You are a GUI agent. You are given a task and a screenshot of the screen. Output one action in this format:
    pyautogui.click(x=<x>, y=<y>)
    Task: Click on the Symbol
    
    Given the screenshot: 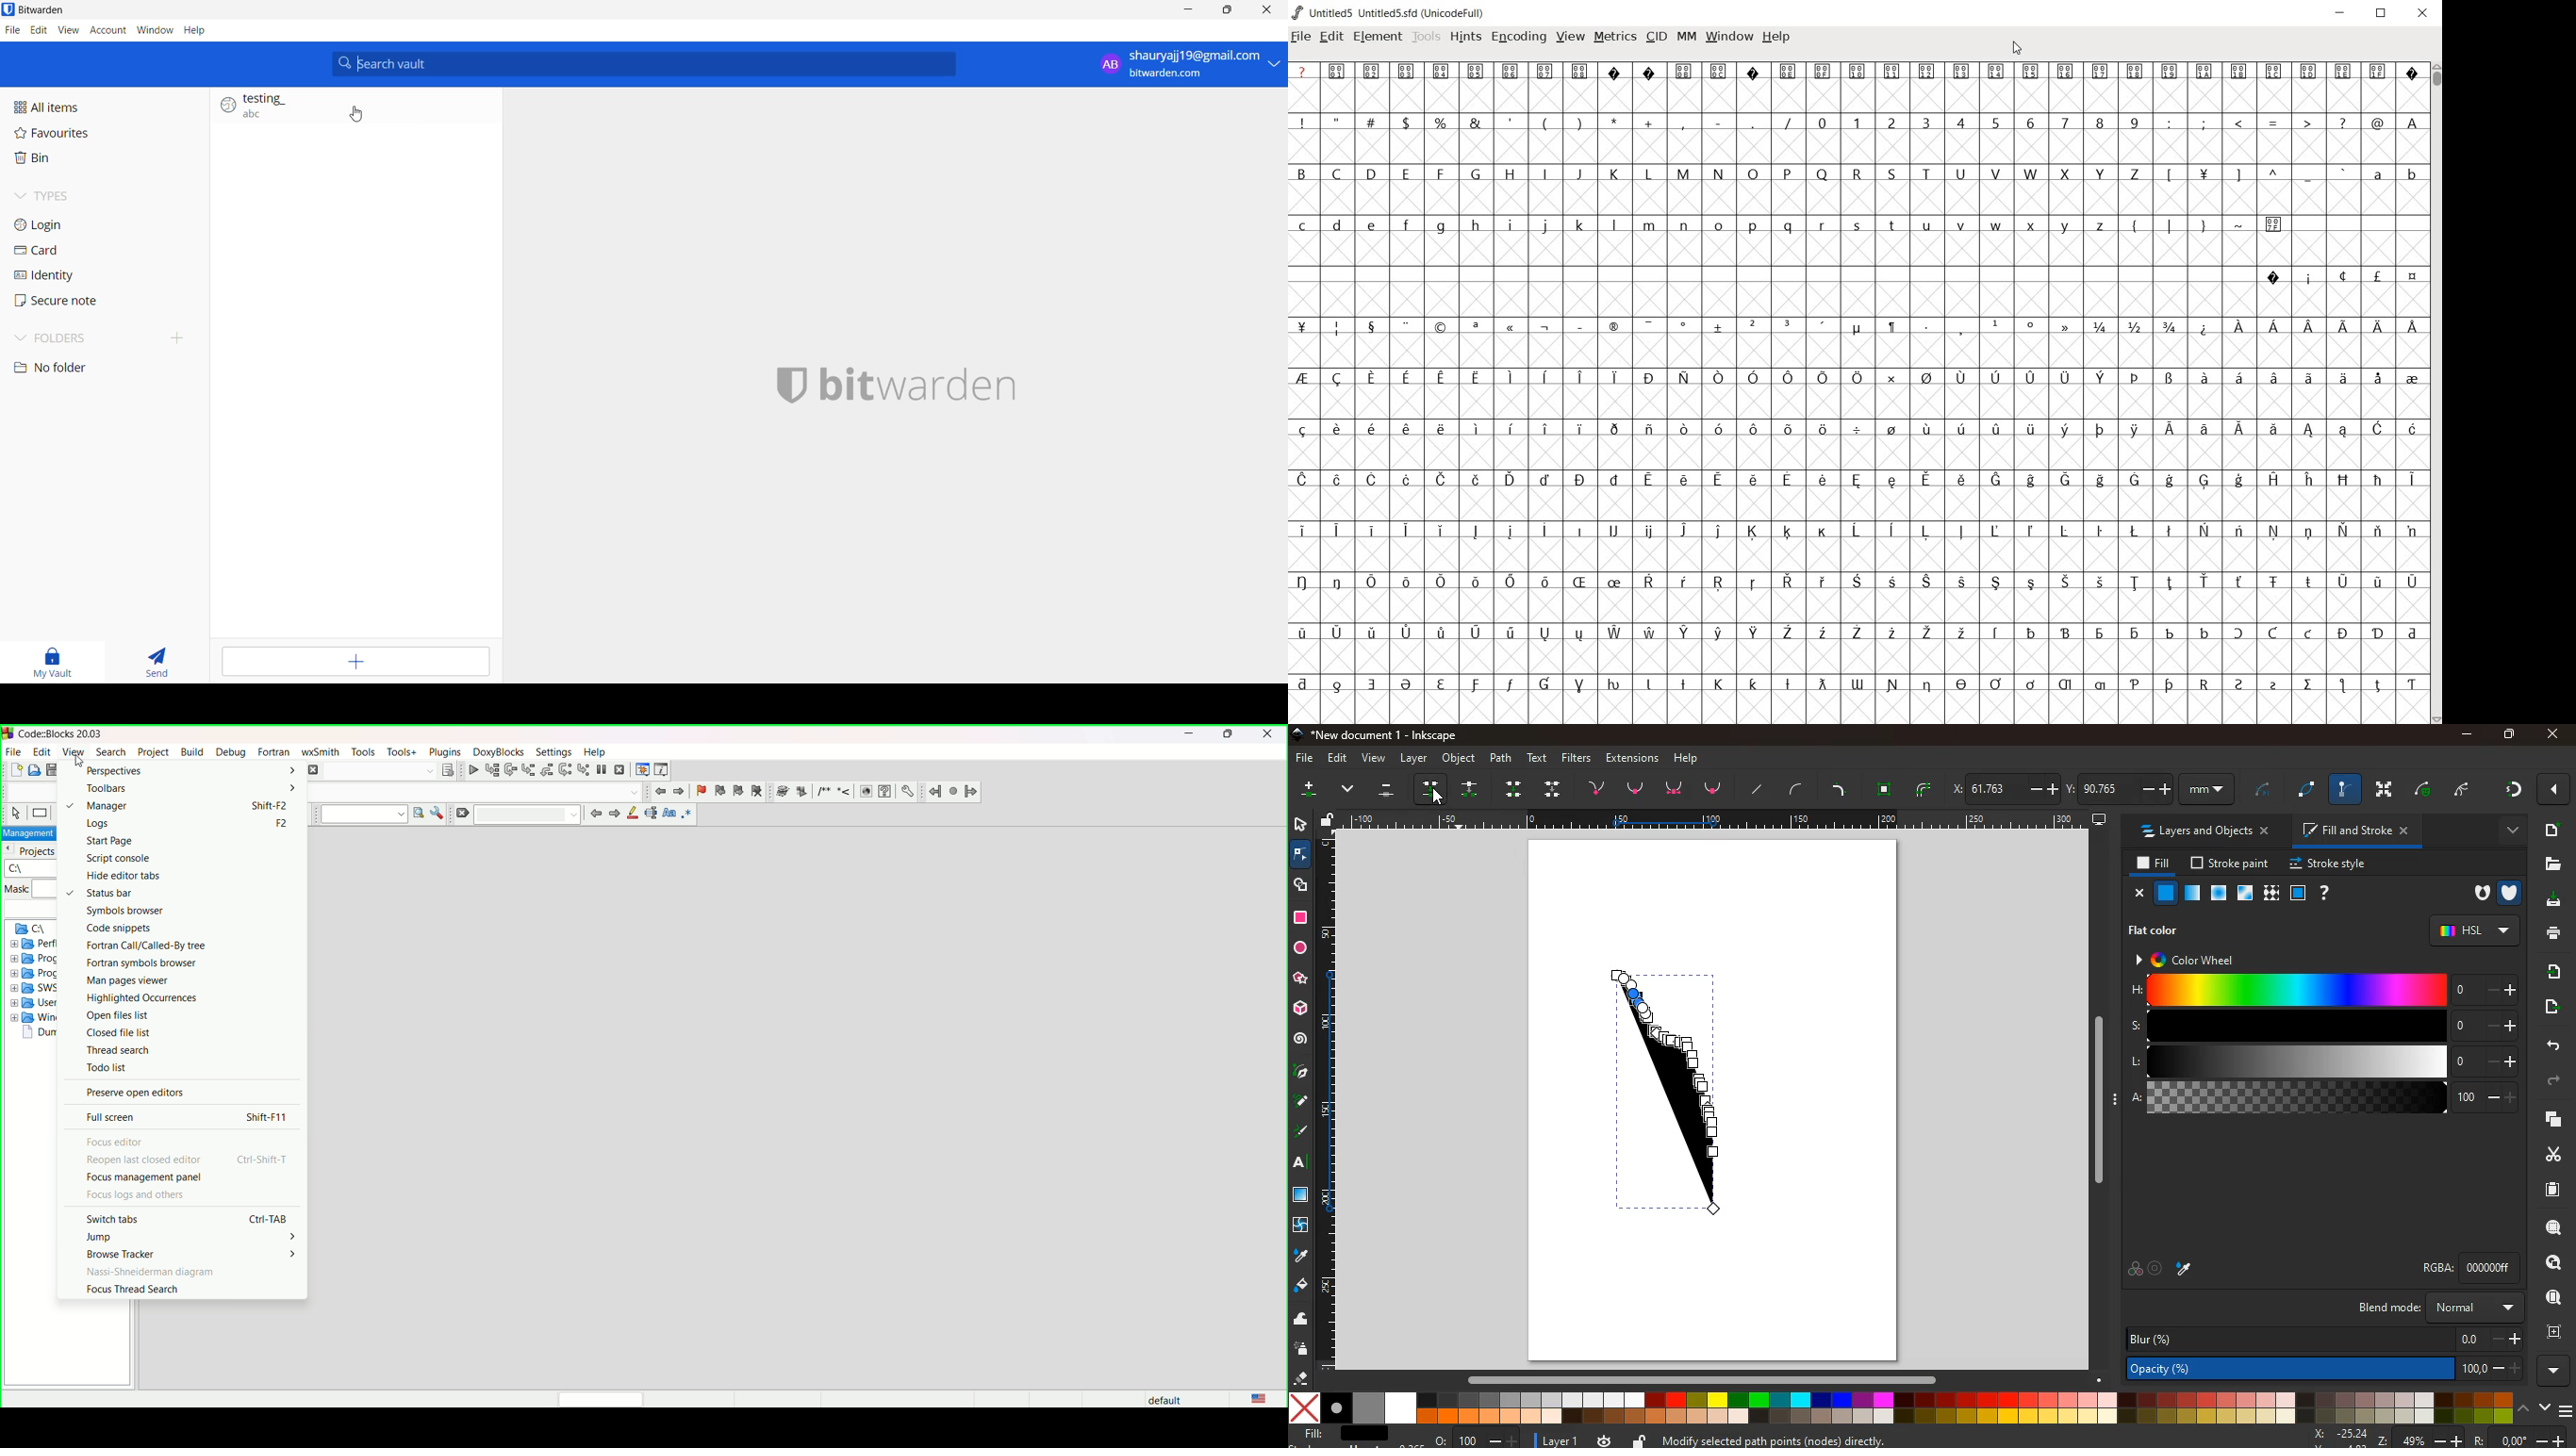 What is the action you would take?
    pyautogui.click(x=1405, y=580)
    